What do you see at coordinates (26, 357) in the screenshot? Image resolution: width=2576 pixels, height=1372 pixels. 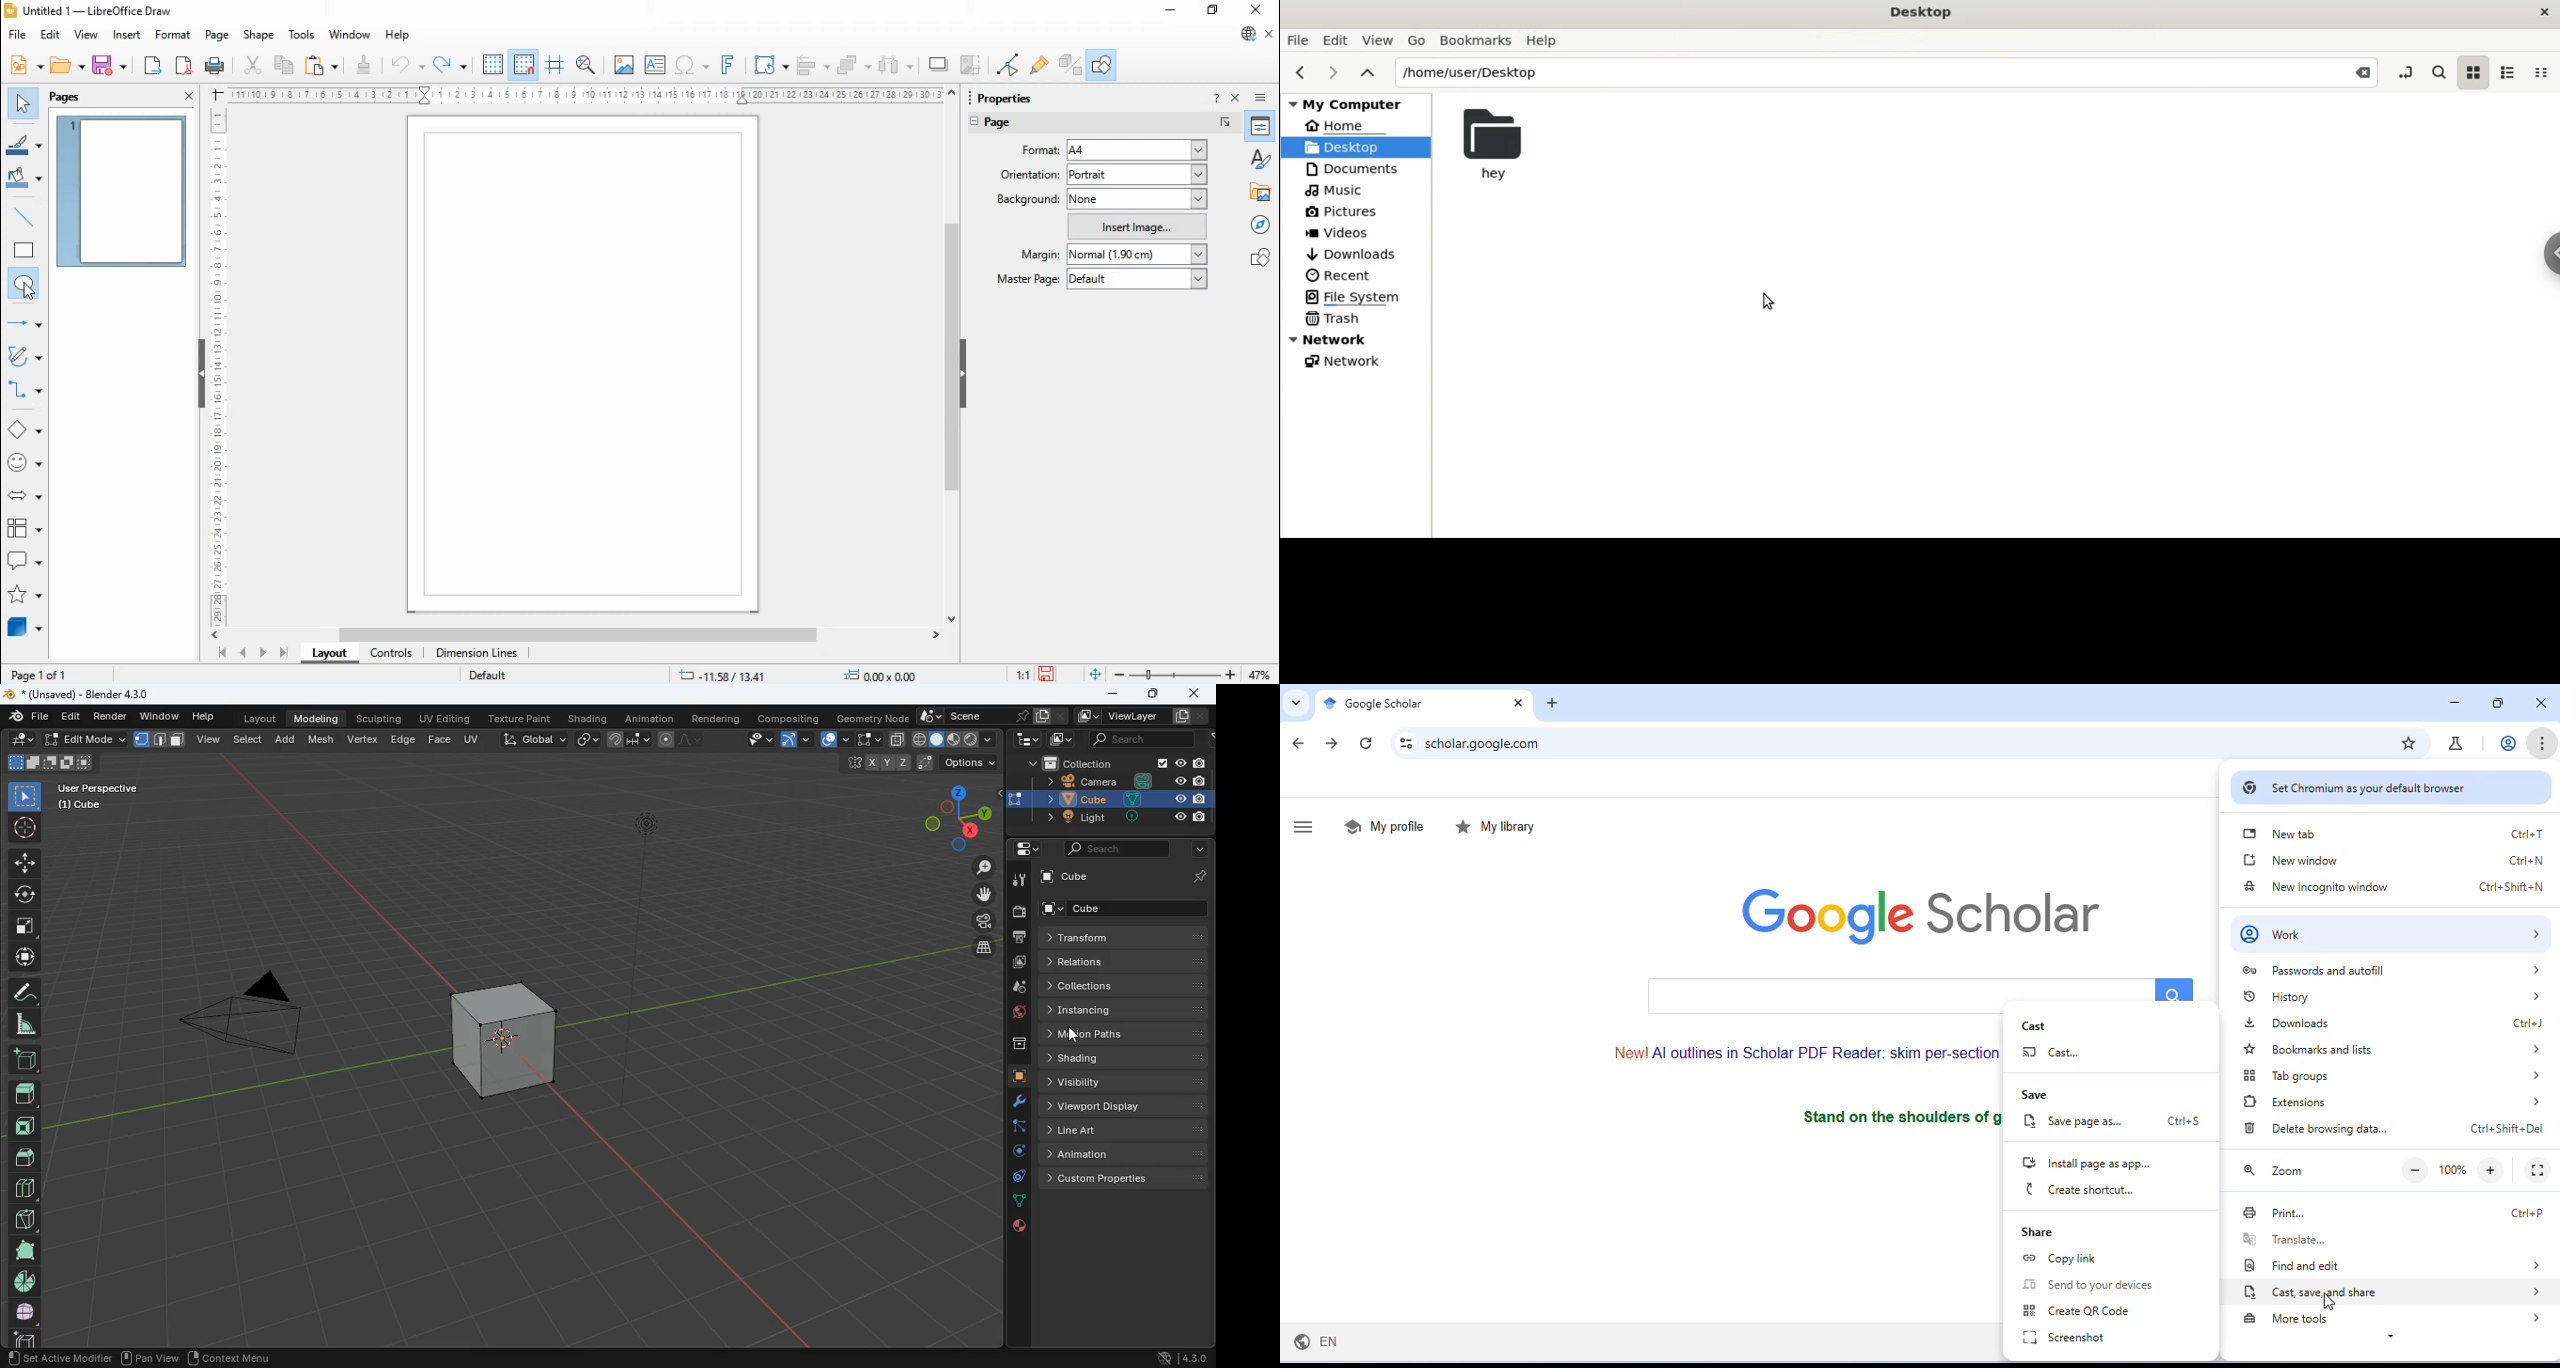 I see `curves and polygons` at bounding box center [26, 357].